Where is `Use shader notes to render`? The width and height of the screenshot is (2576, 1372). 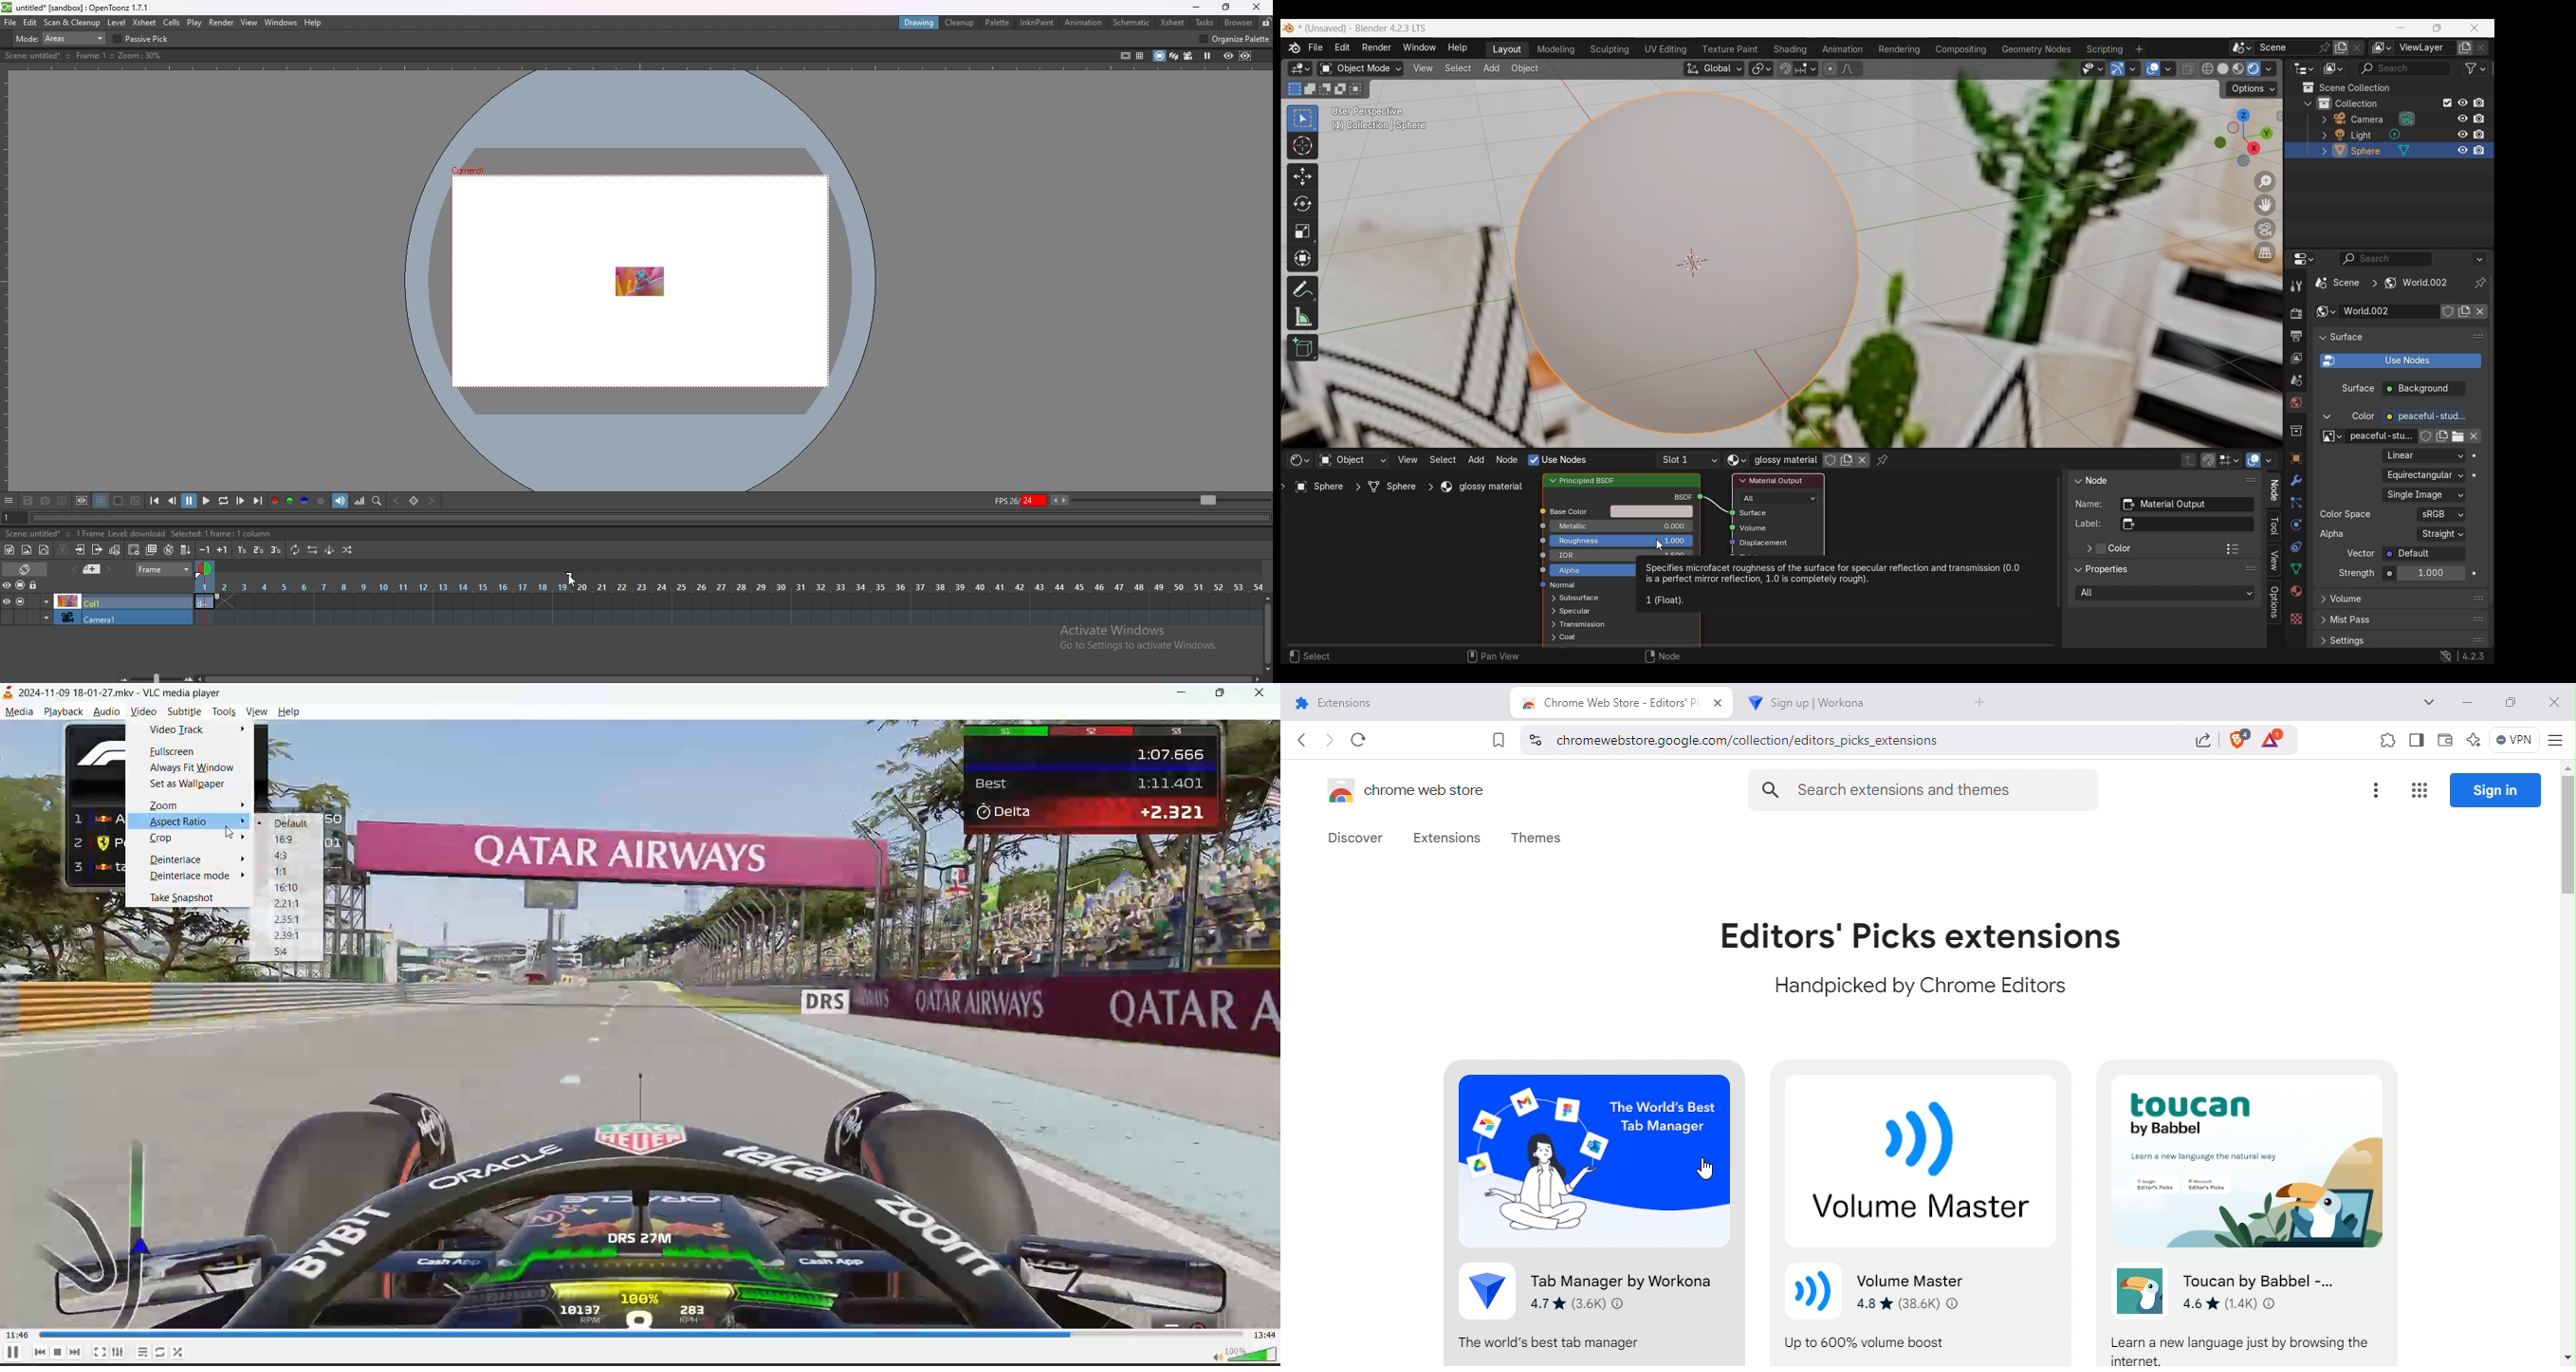
Use shader notes to render is located at coordinates (2400, 361).